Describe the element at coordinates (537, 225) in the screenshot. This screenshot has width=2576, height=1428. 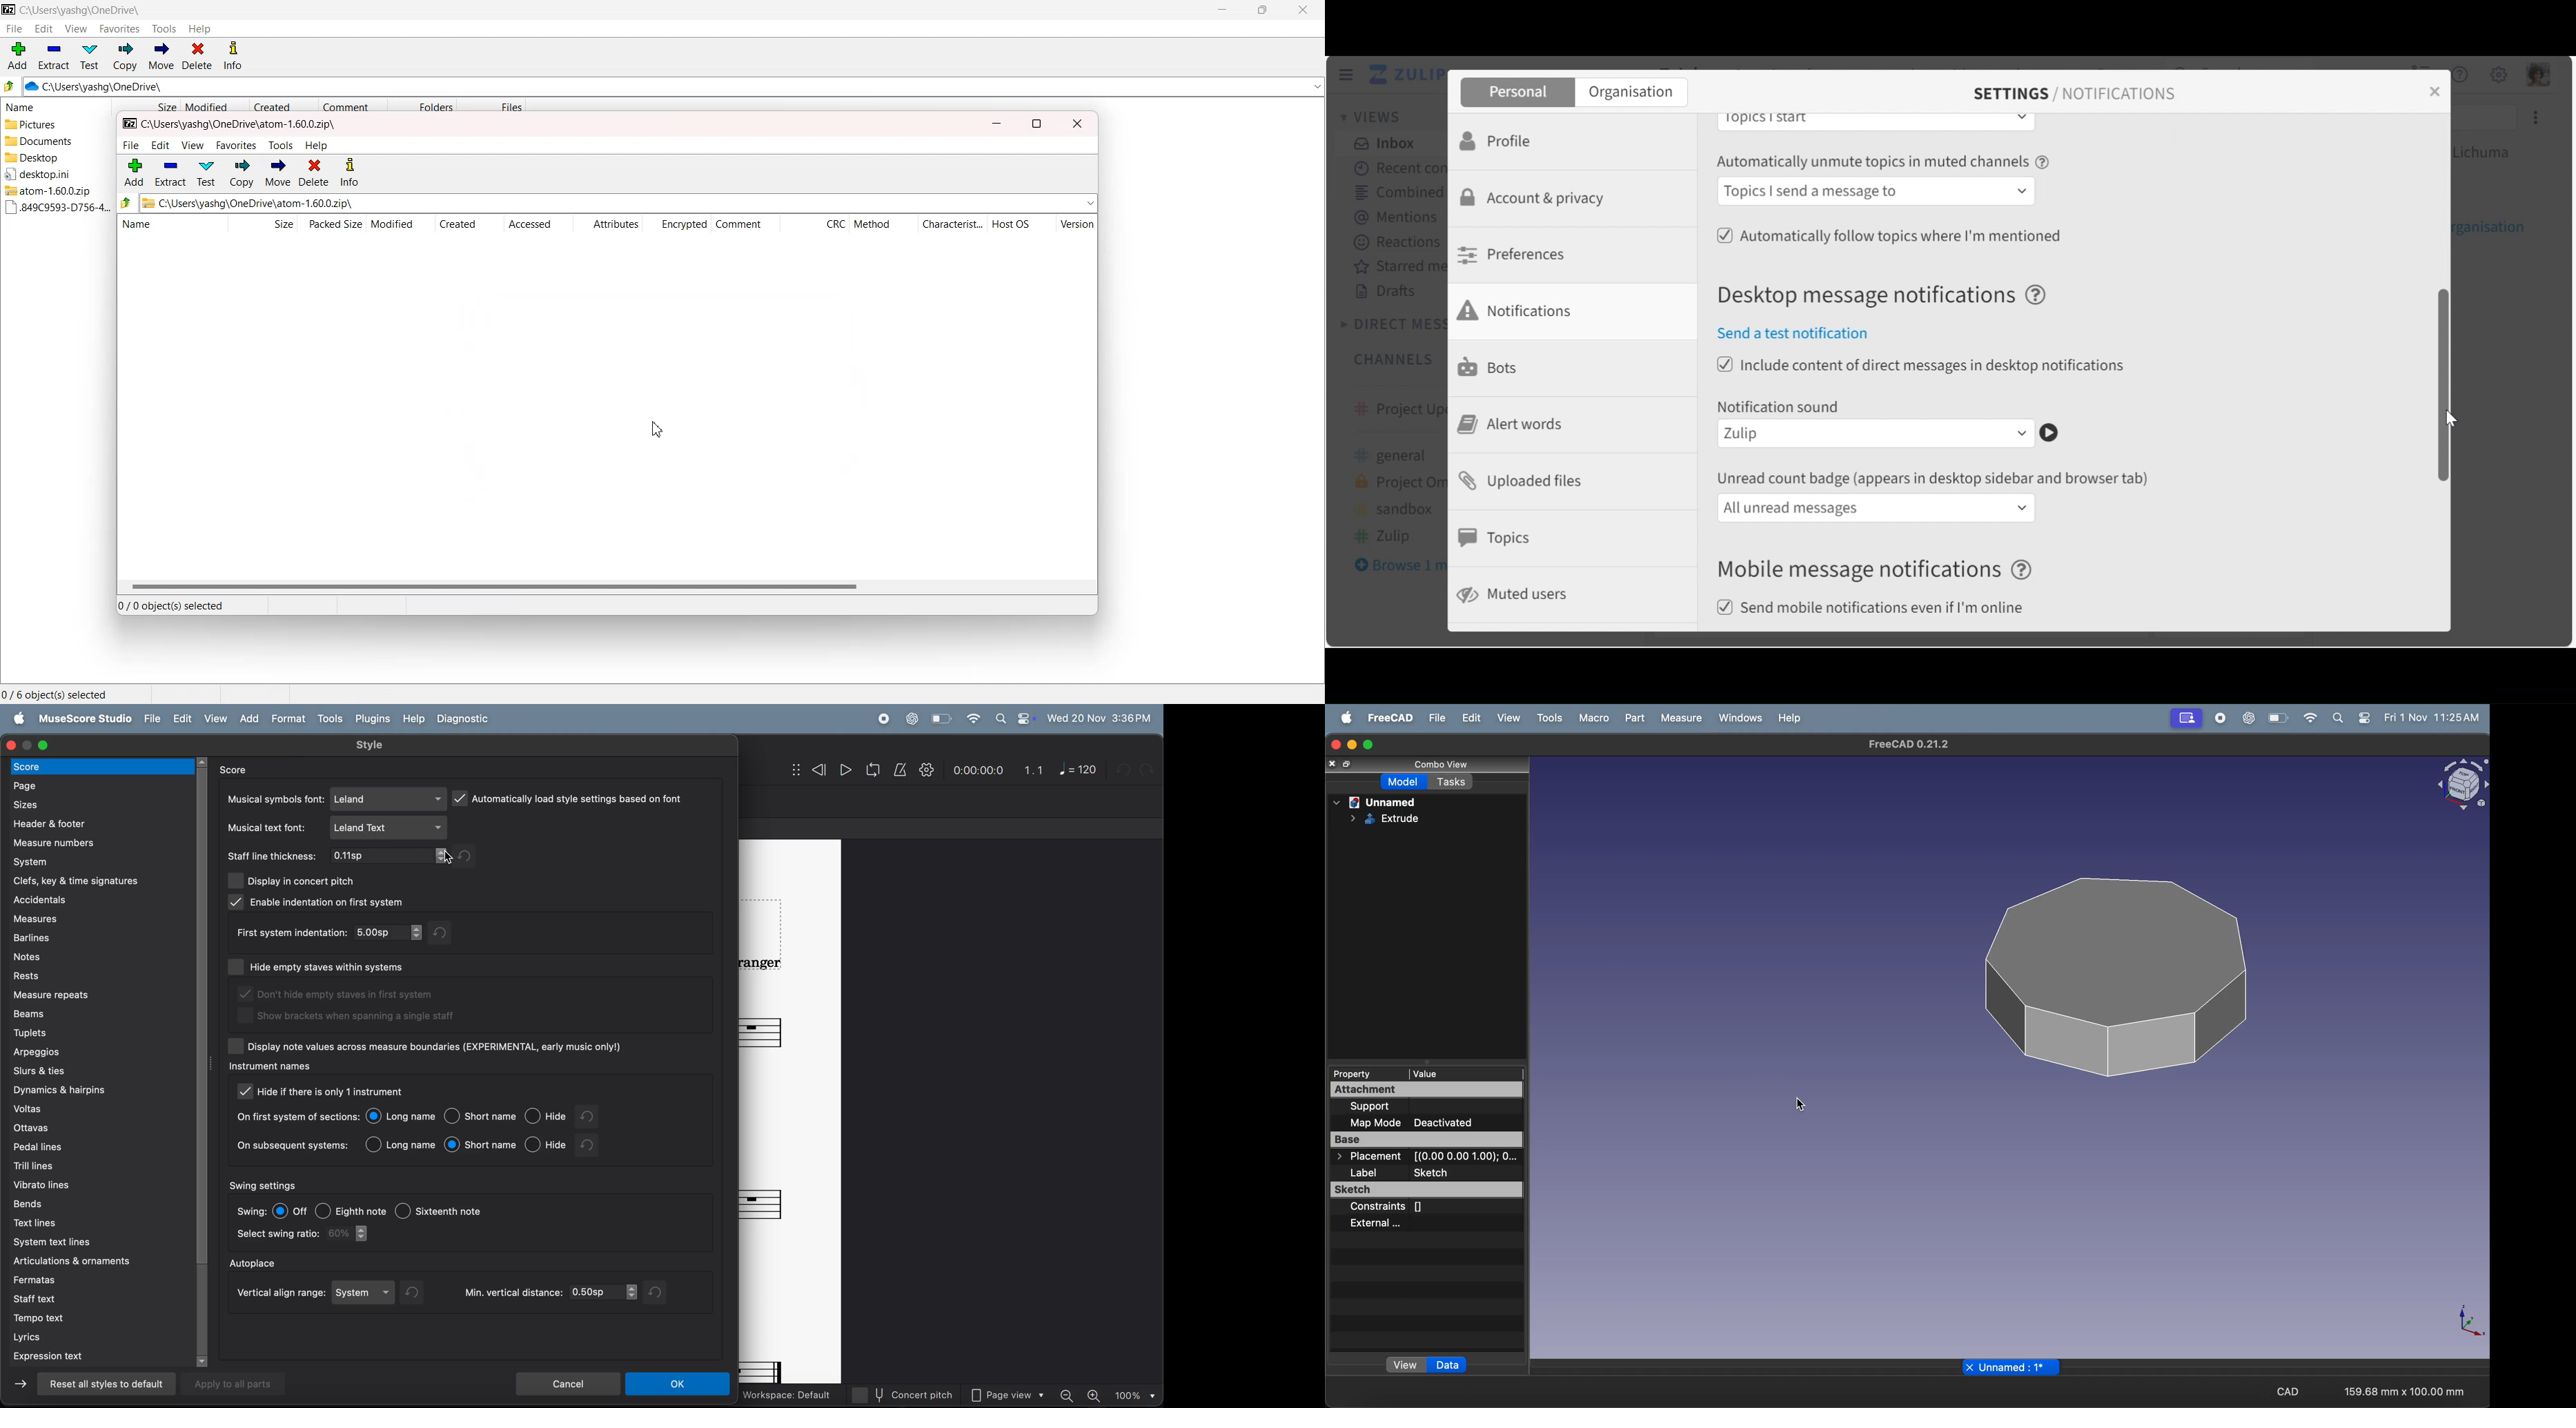
I see `Accessed` at that location.